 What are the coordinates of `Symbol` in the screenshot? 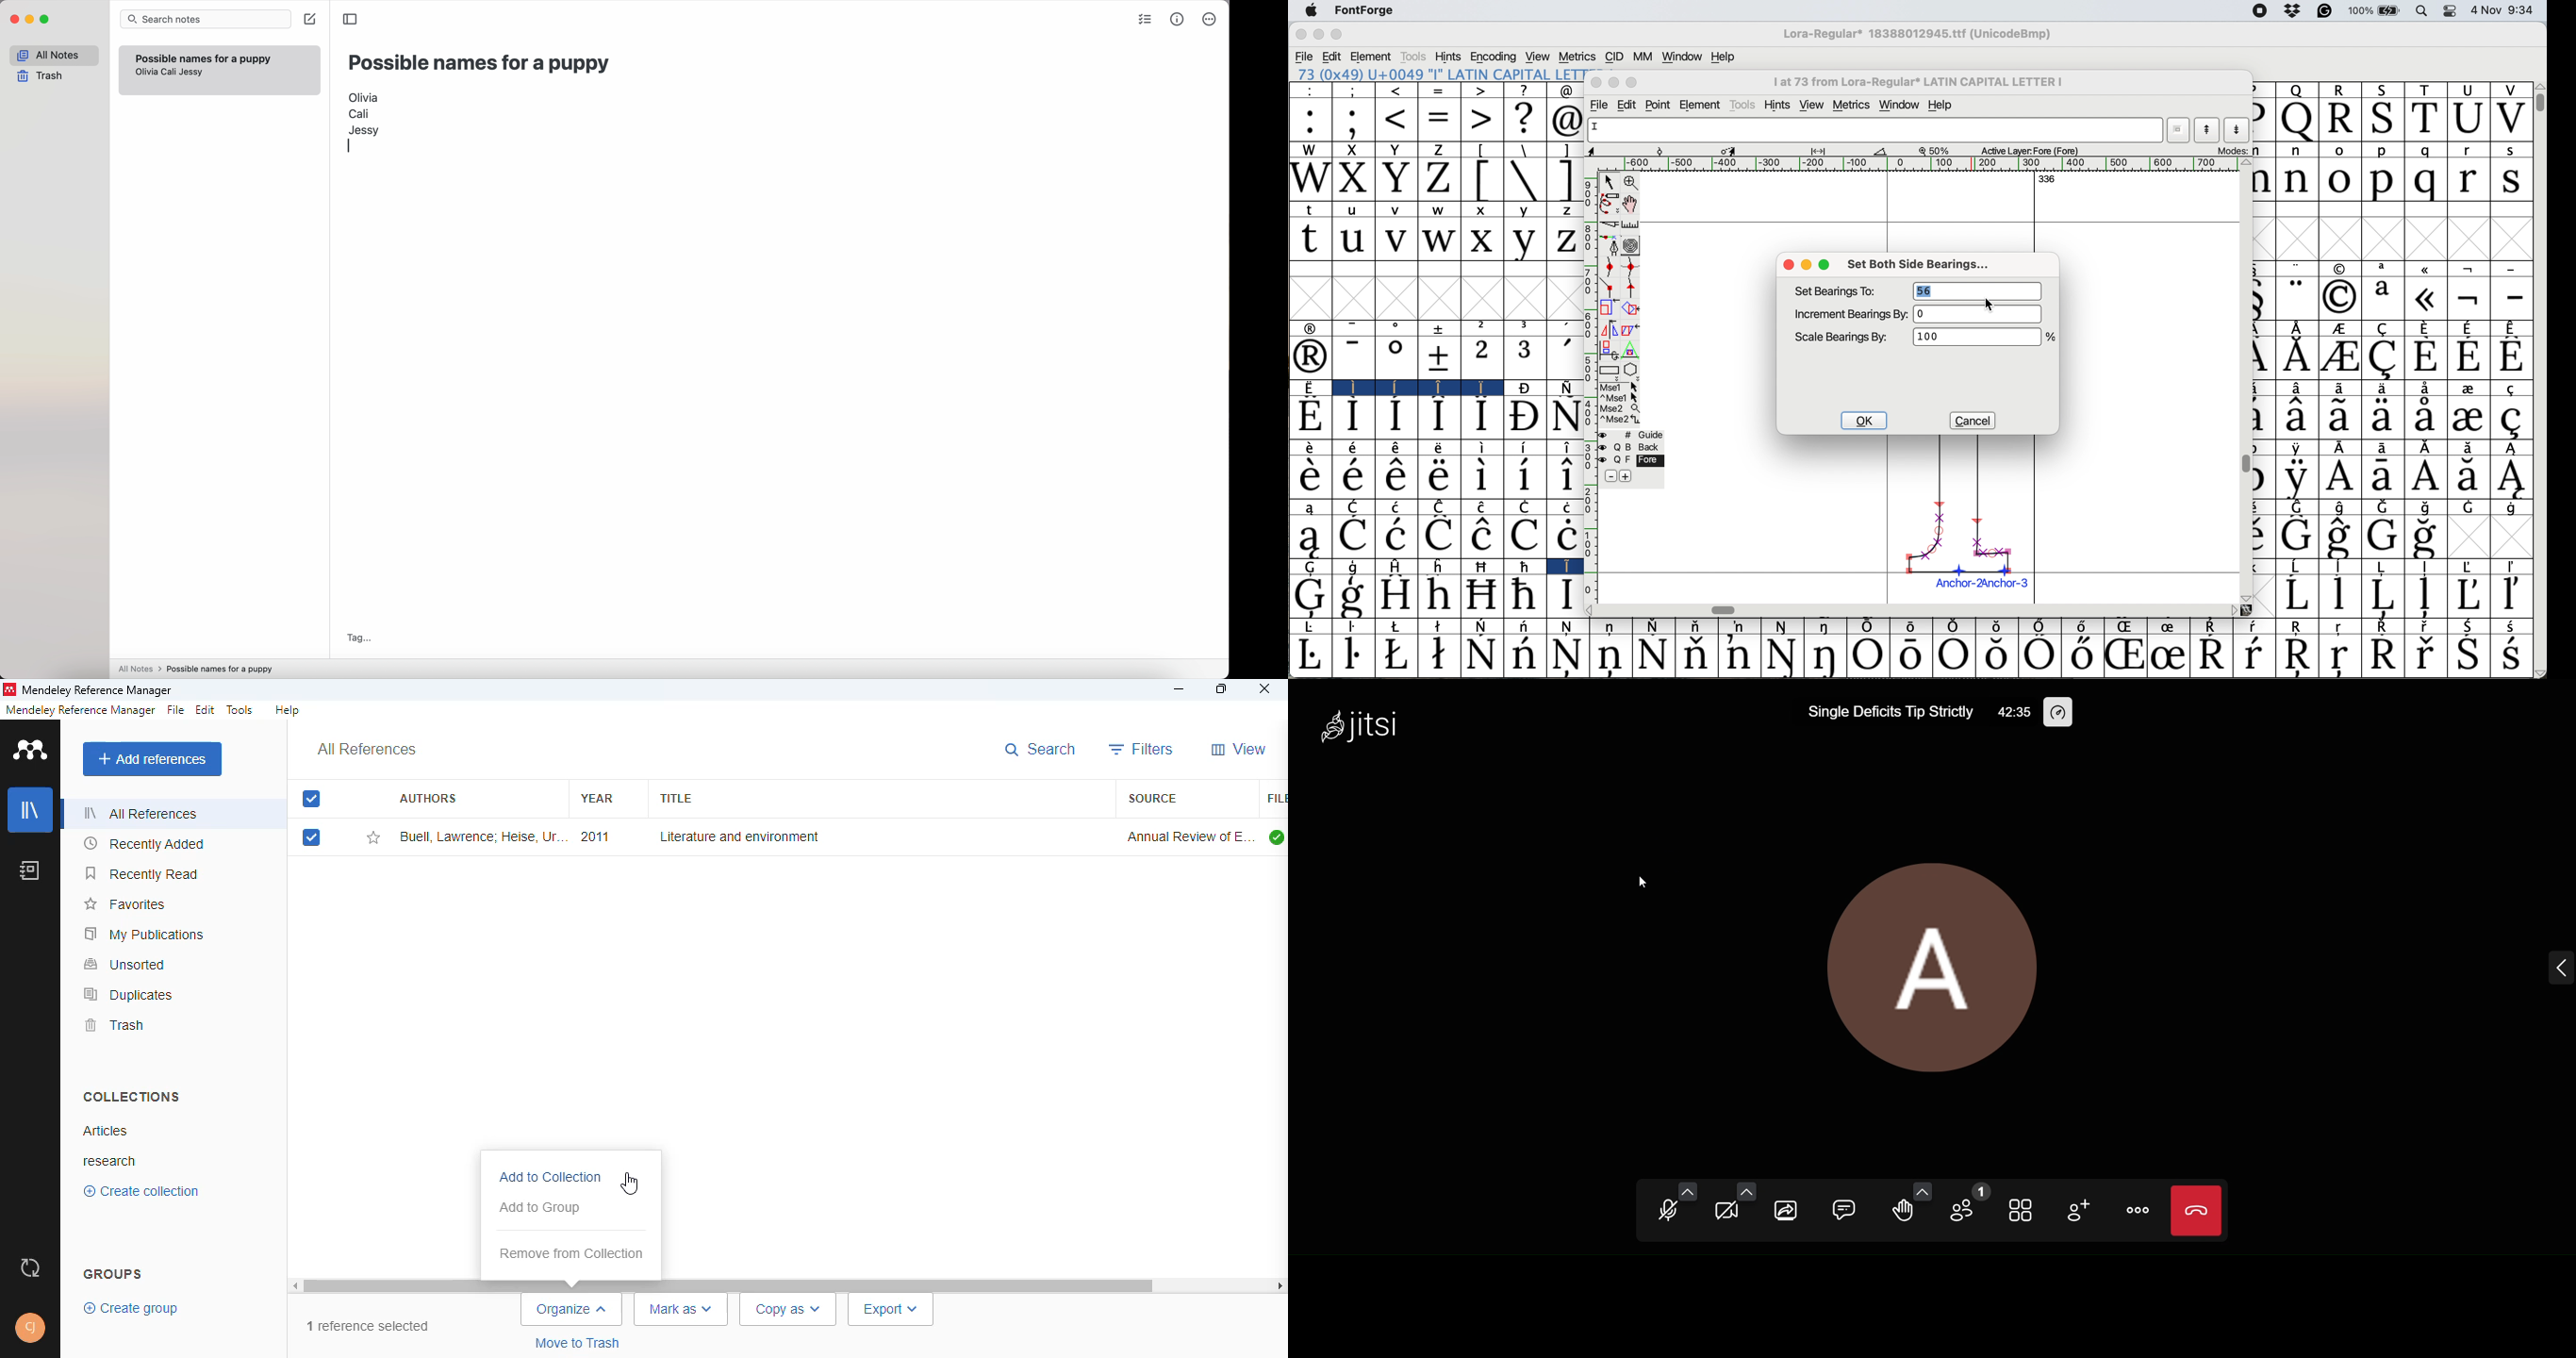 It's located at (2346, 507).